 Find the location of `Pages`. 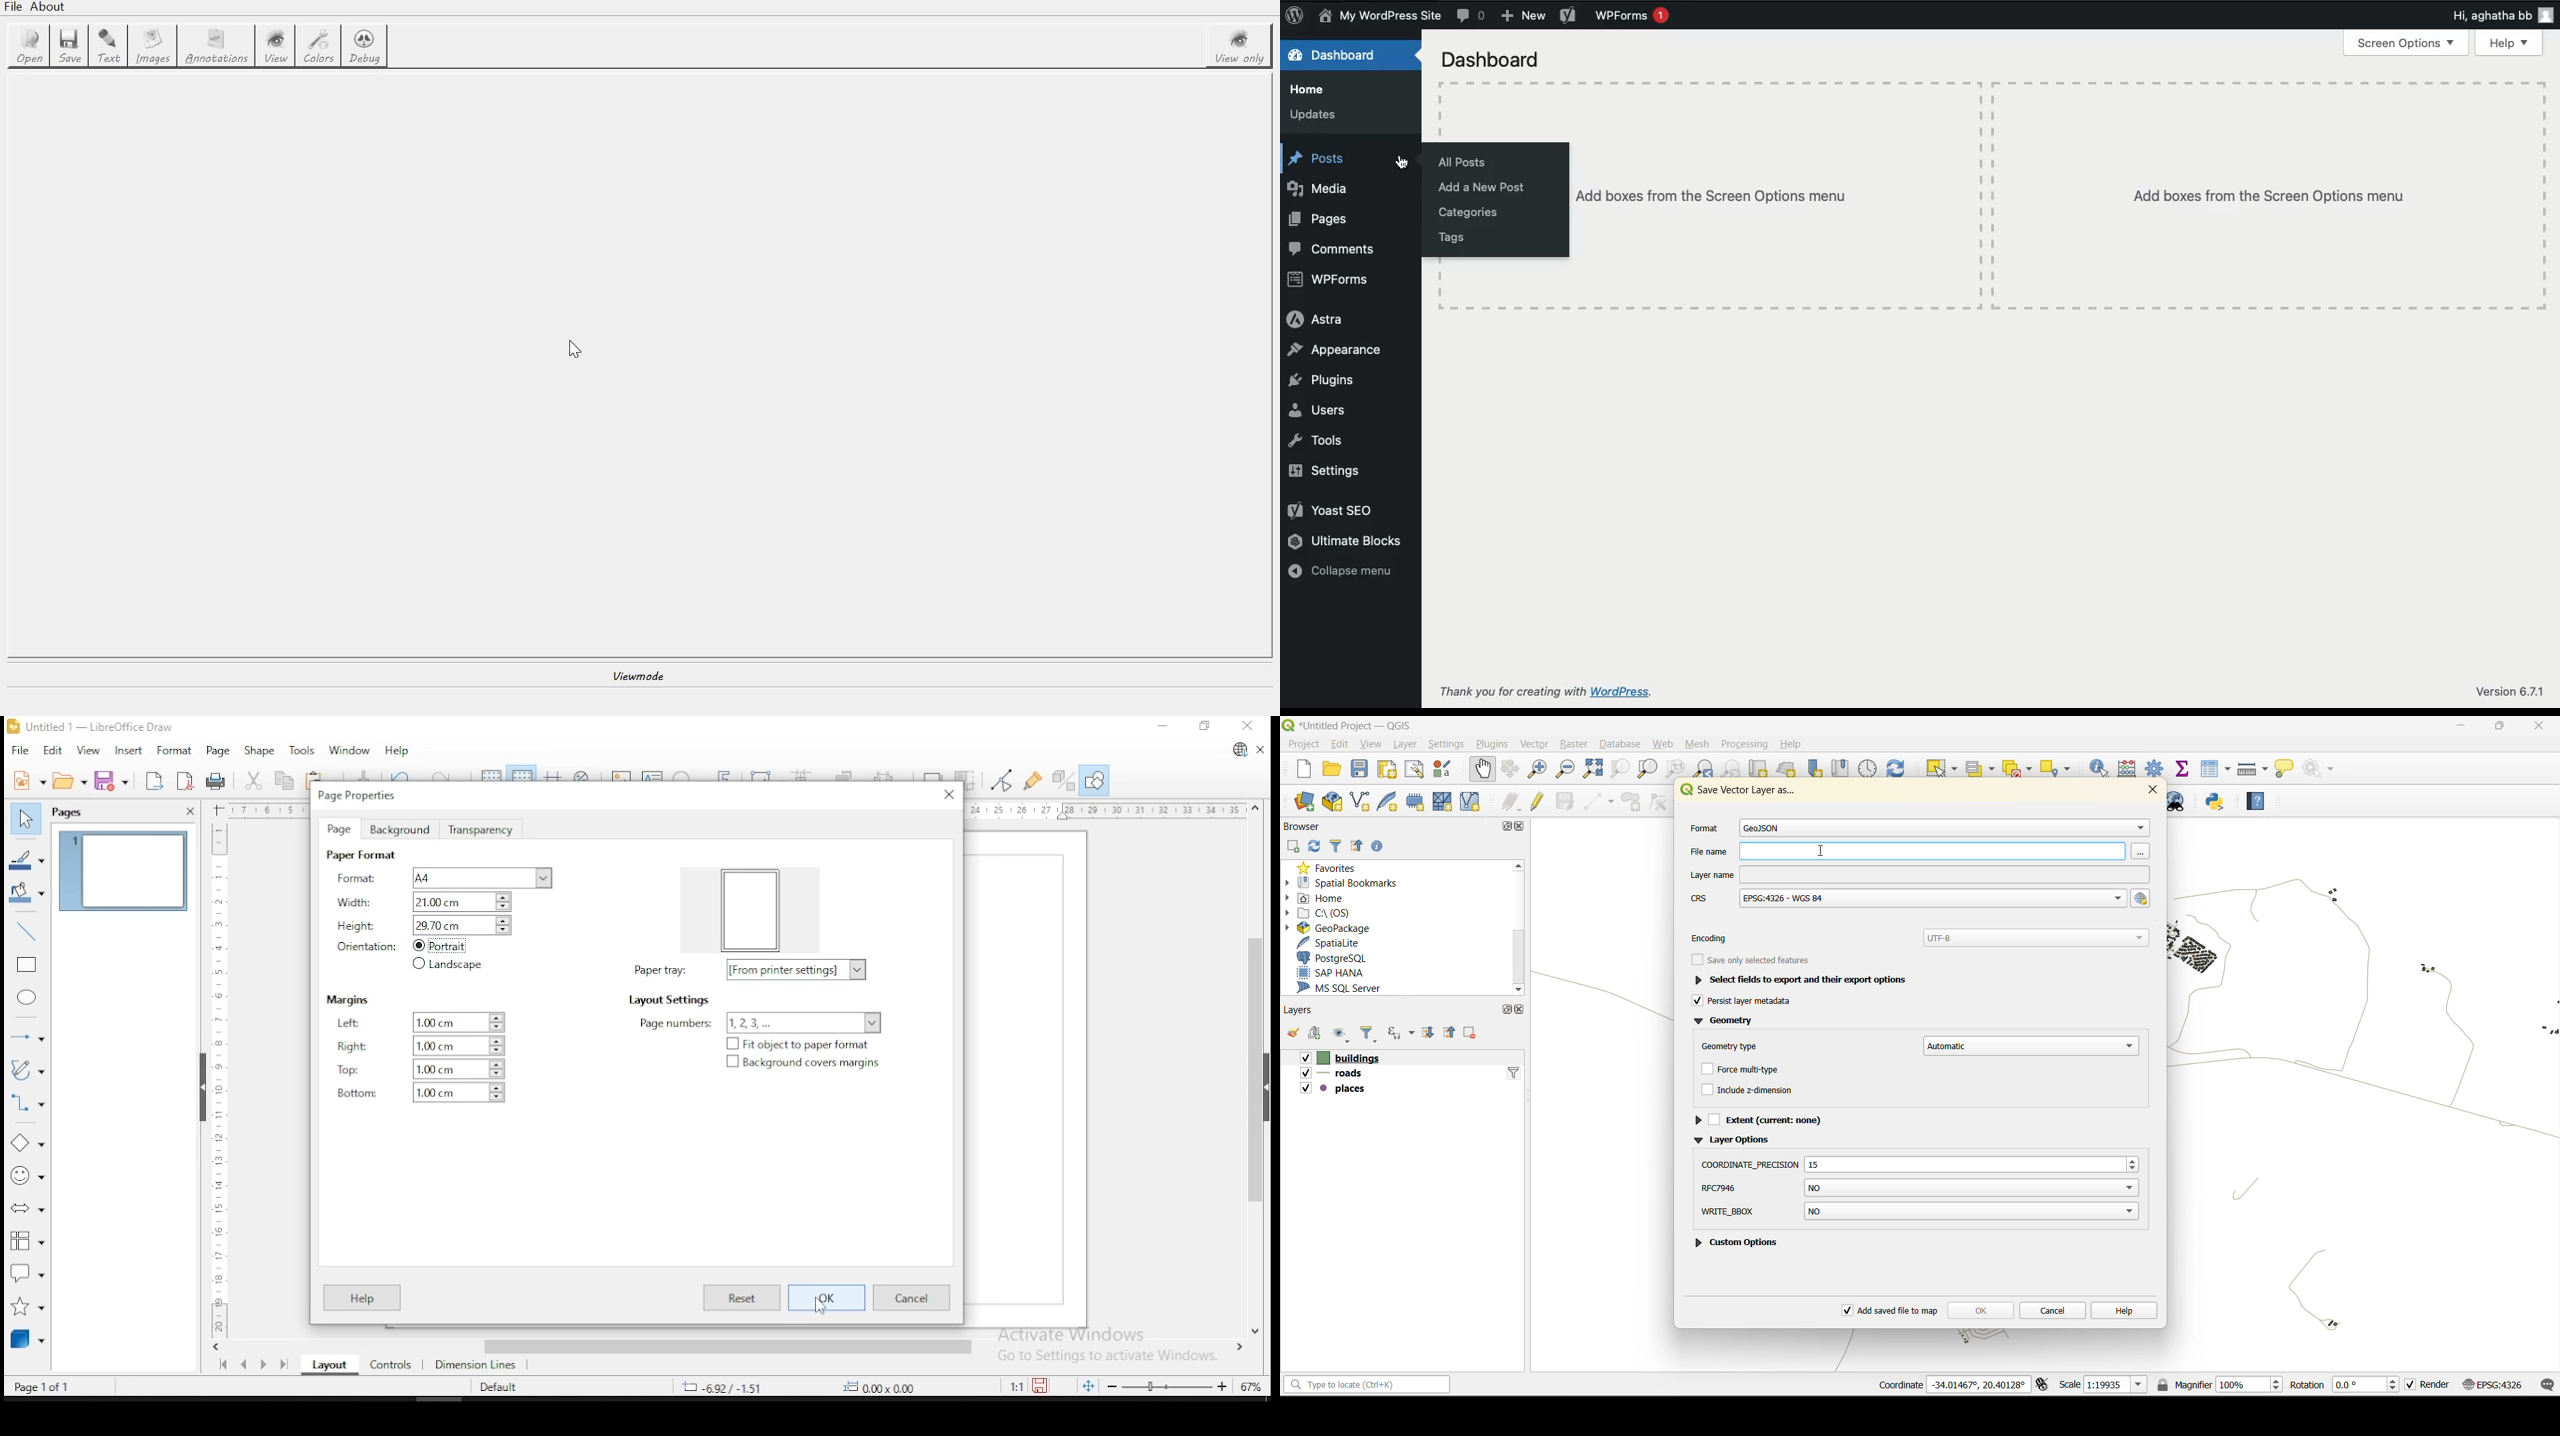

Pages is located at coordinates (1320, 221).